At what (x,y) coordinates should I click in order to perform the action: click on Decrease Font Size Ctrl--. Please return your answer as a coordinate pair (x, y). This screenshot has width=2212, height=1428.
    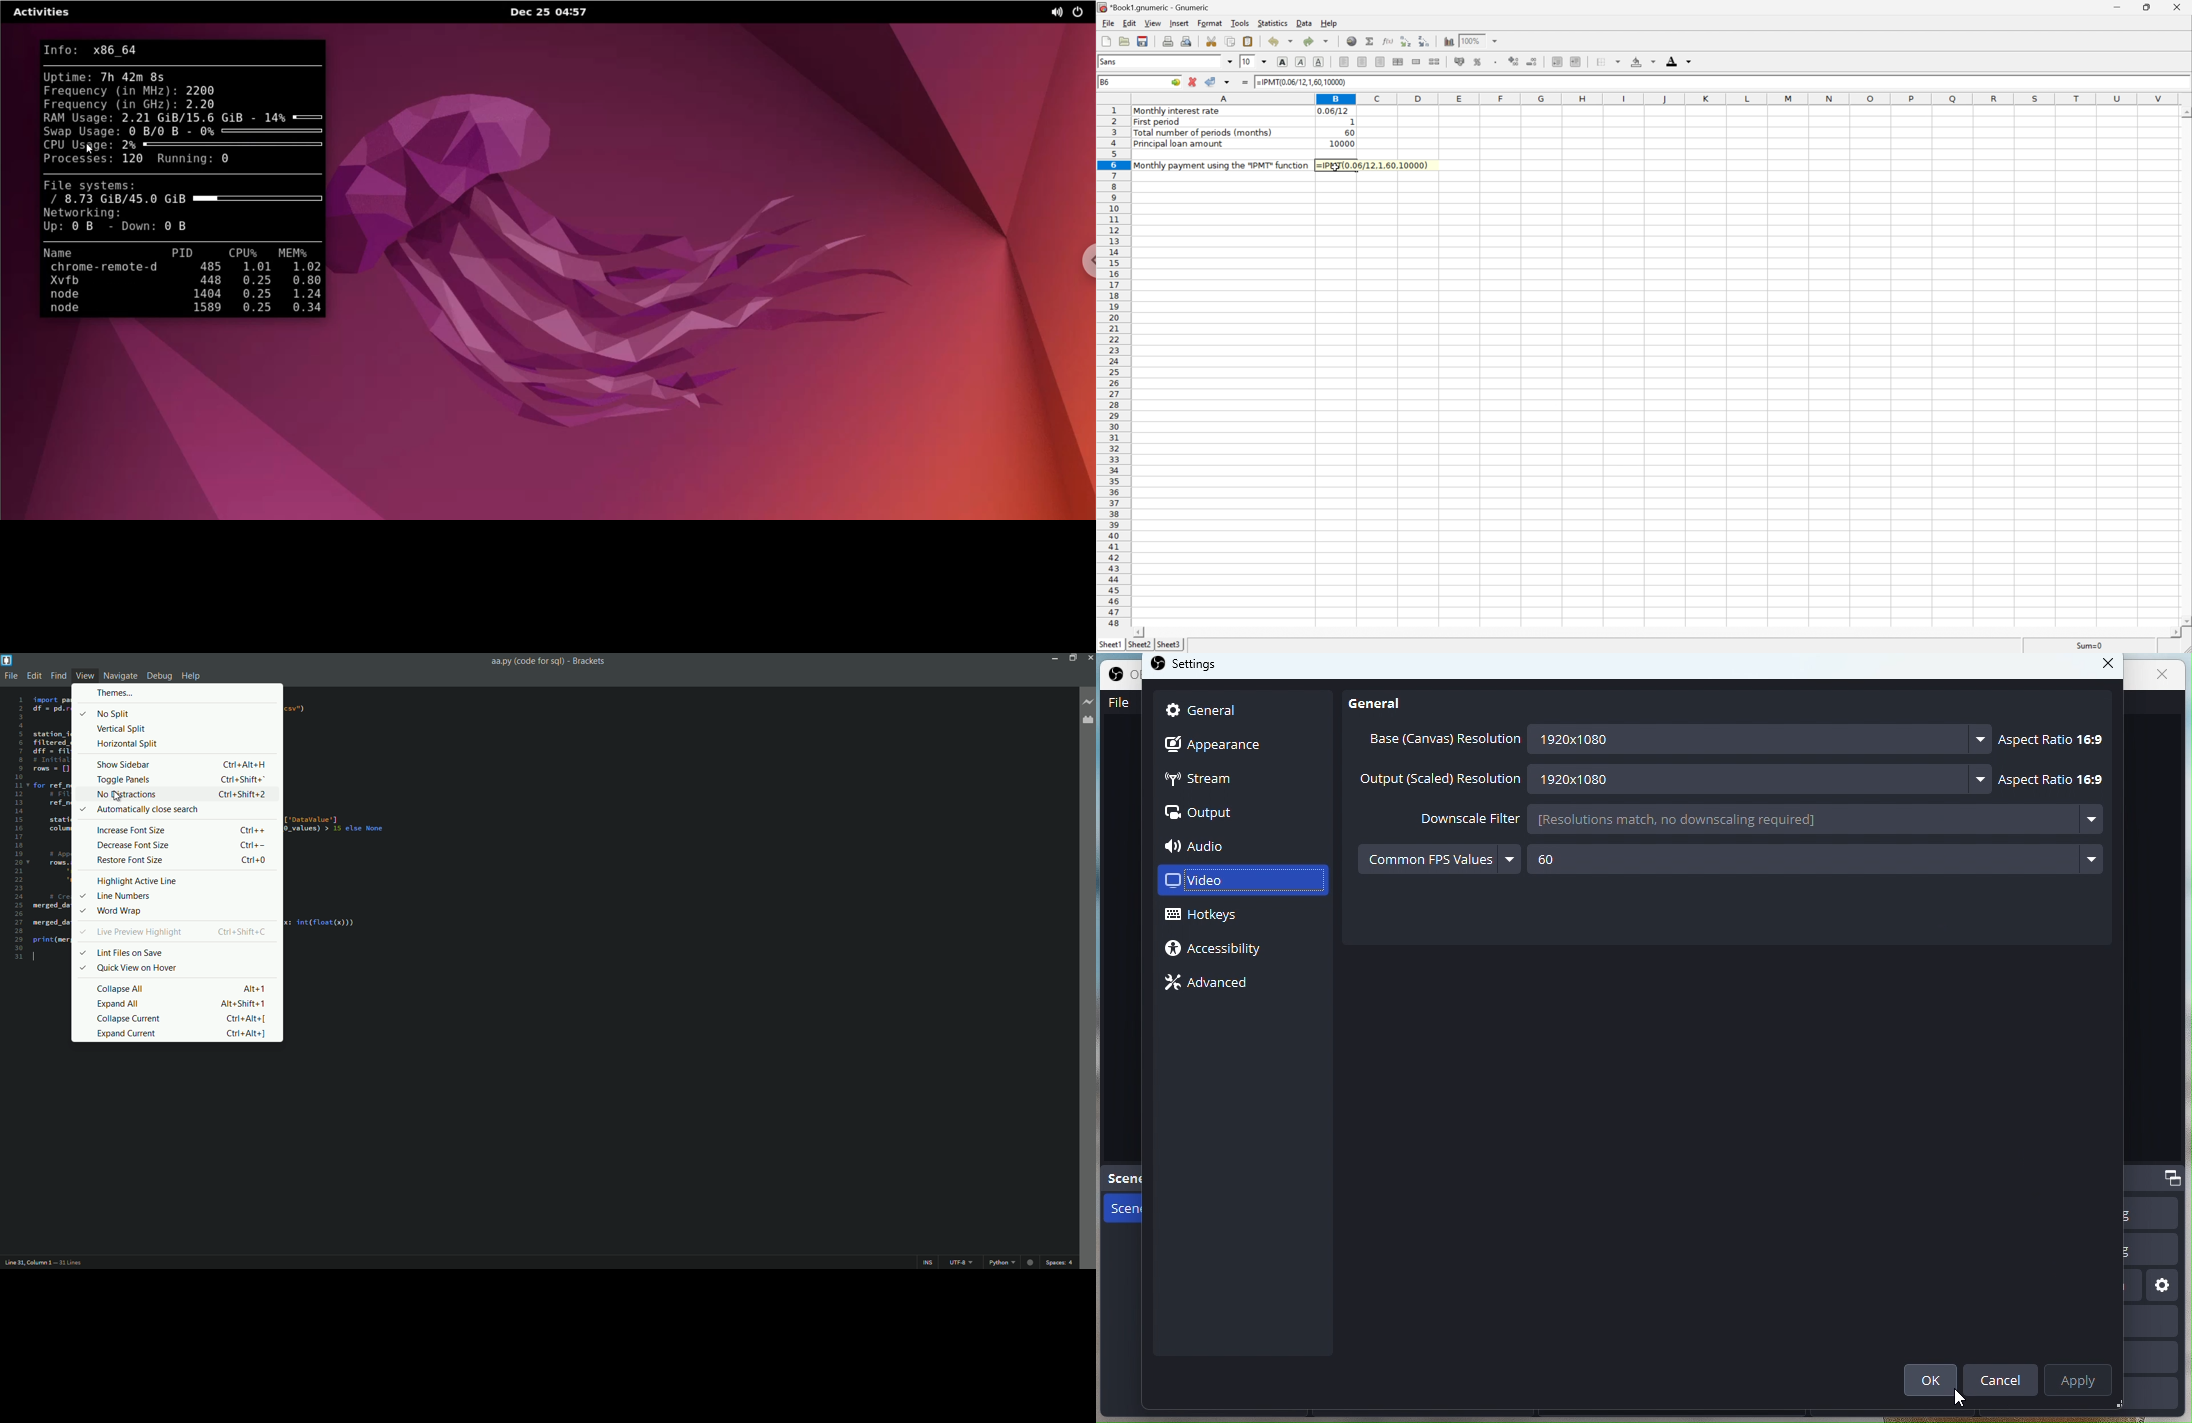
    Looking at the image, I should click on (182, 846).